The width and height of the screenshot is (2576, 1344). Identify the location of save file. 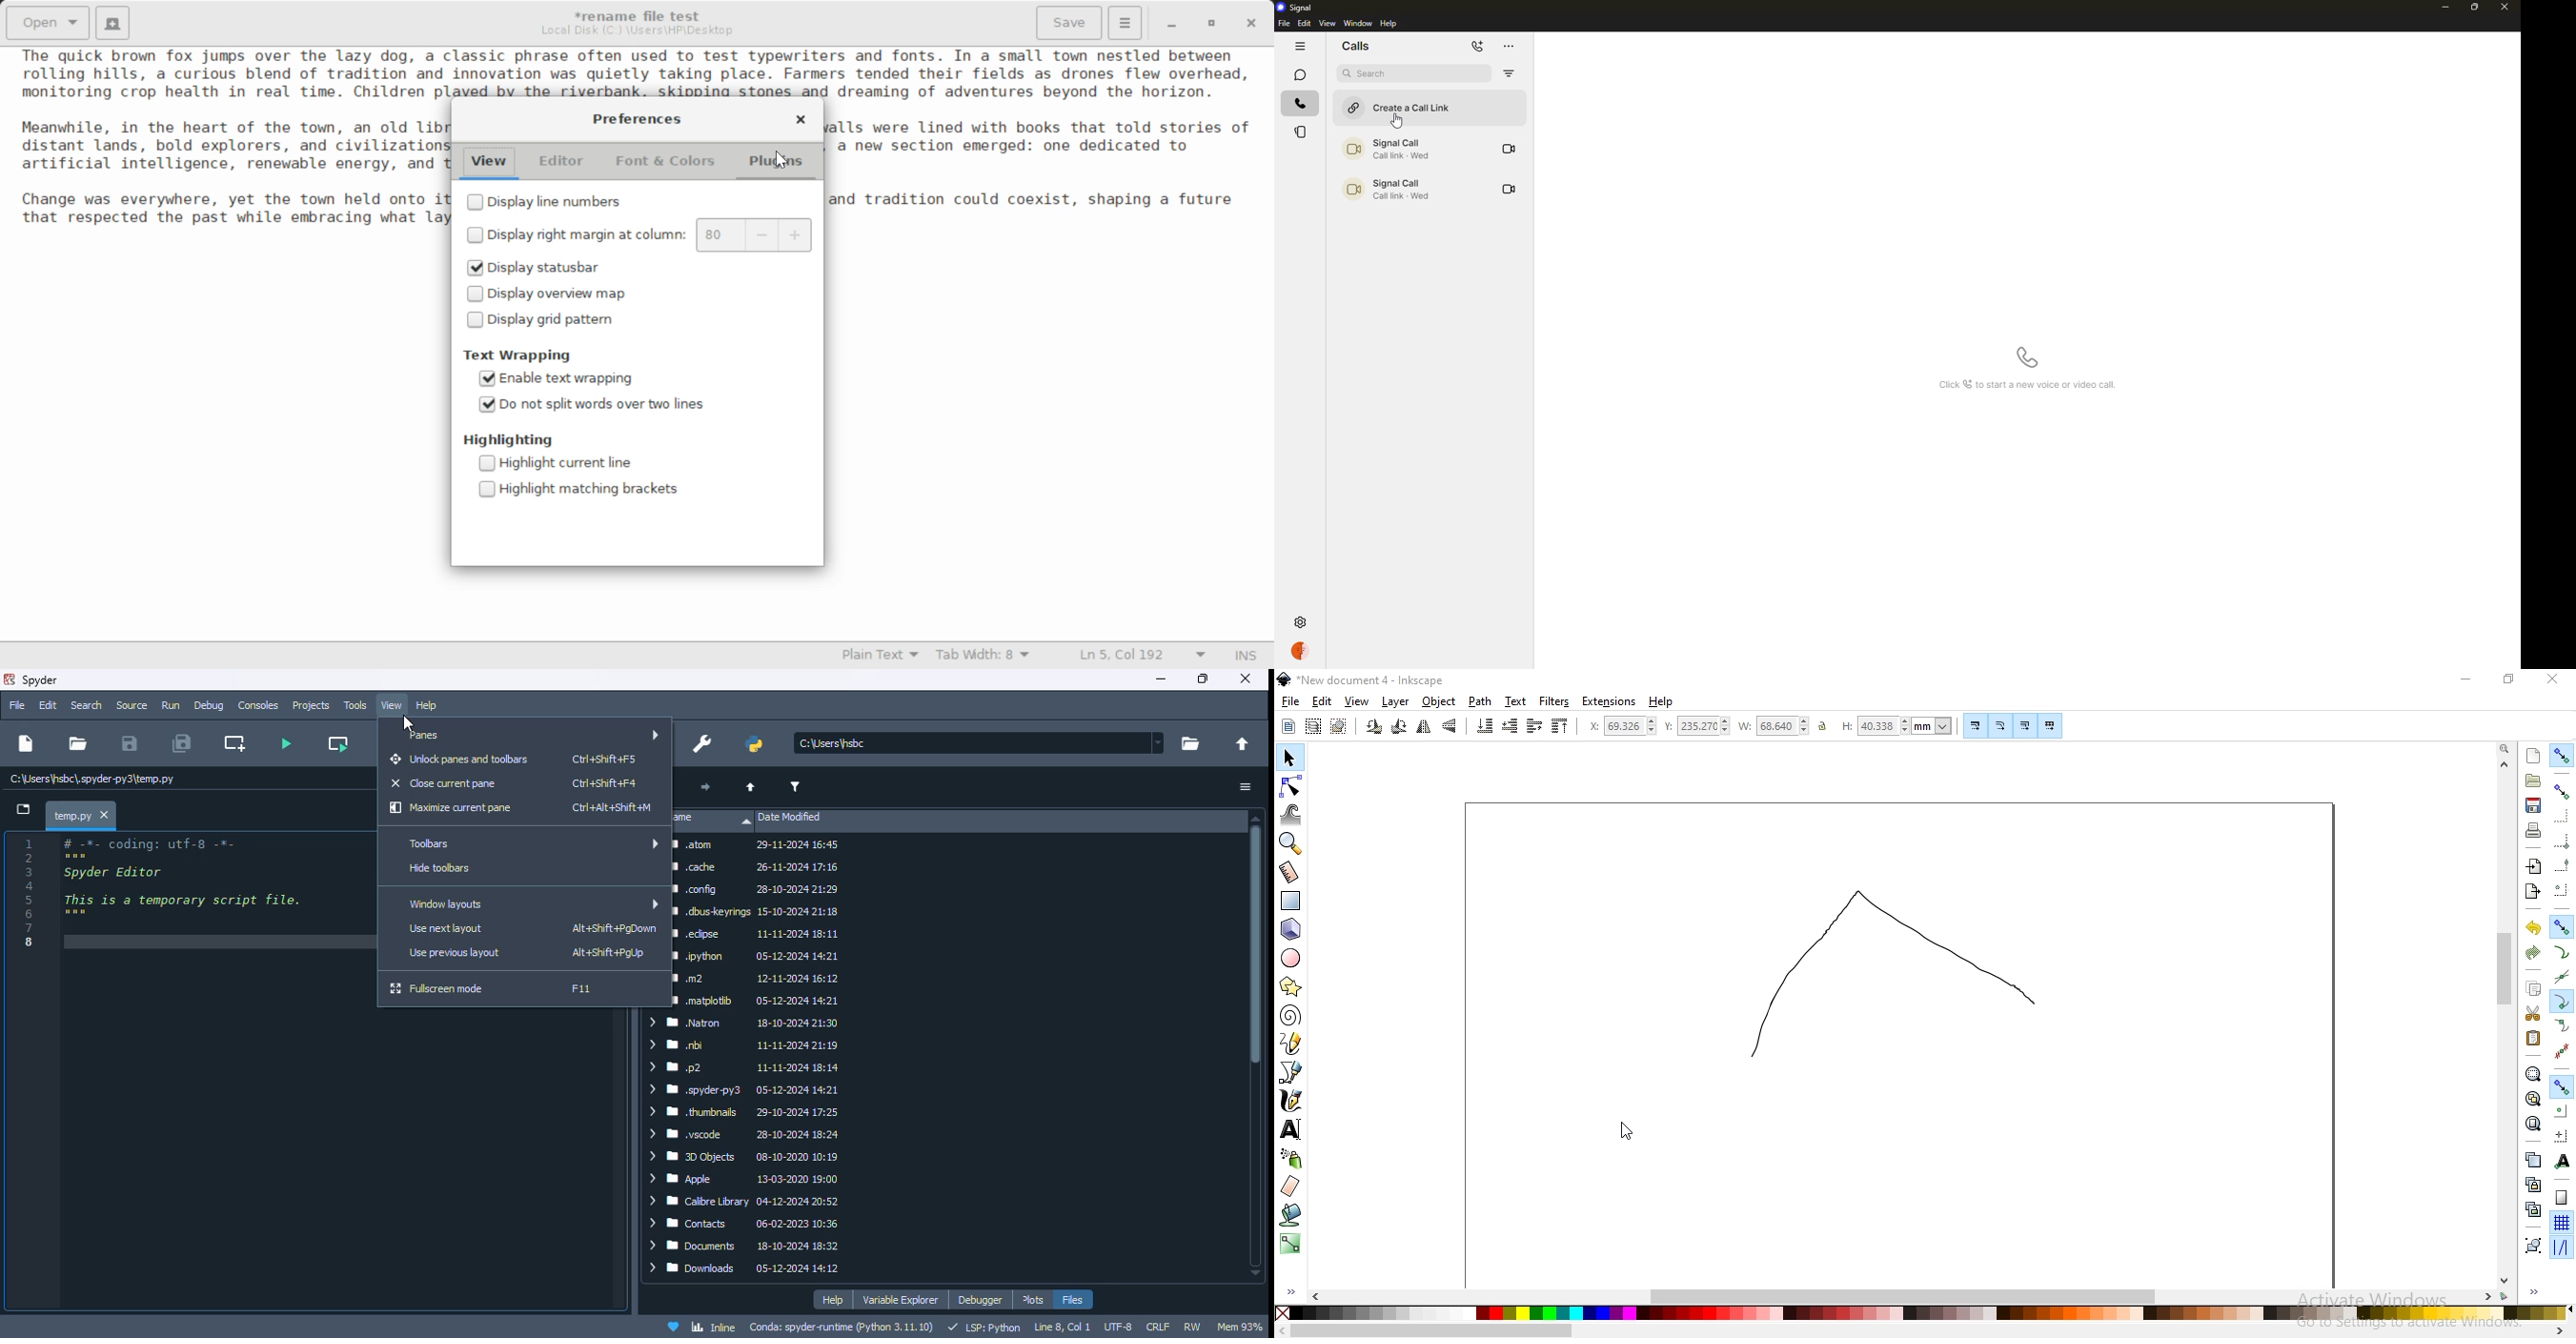
(128, 742).